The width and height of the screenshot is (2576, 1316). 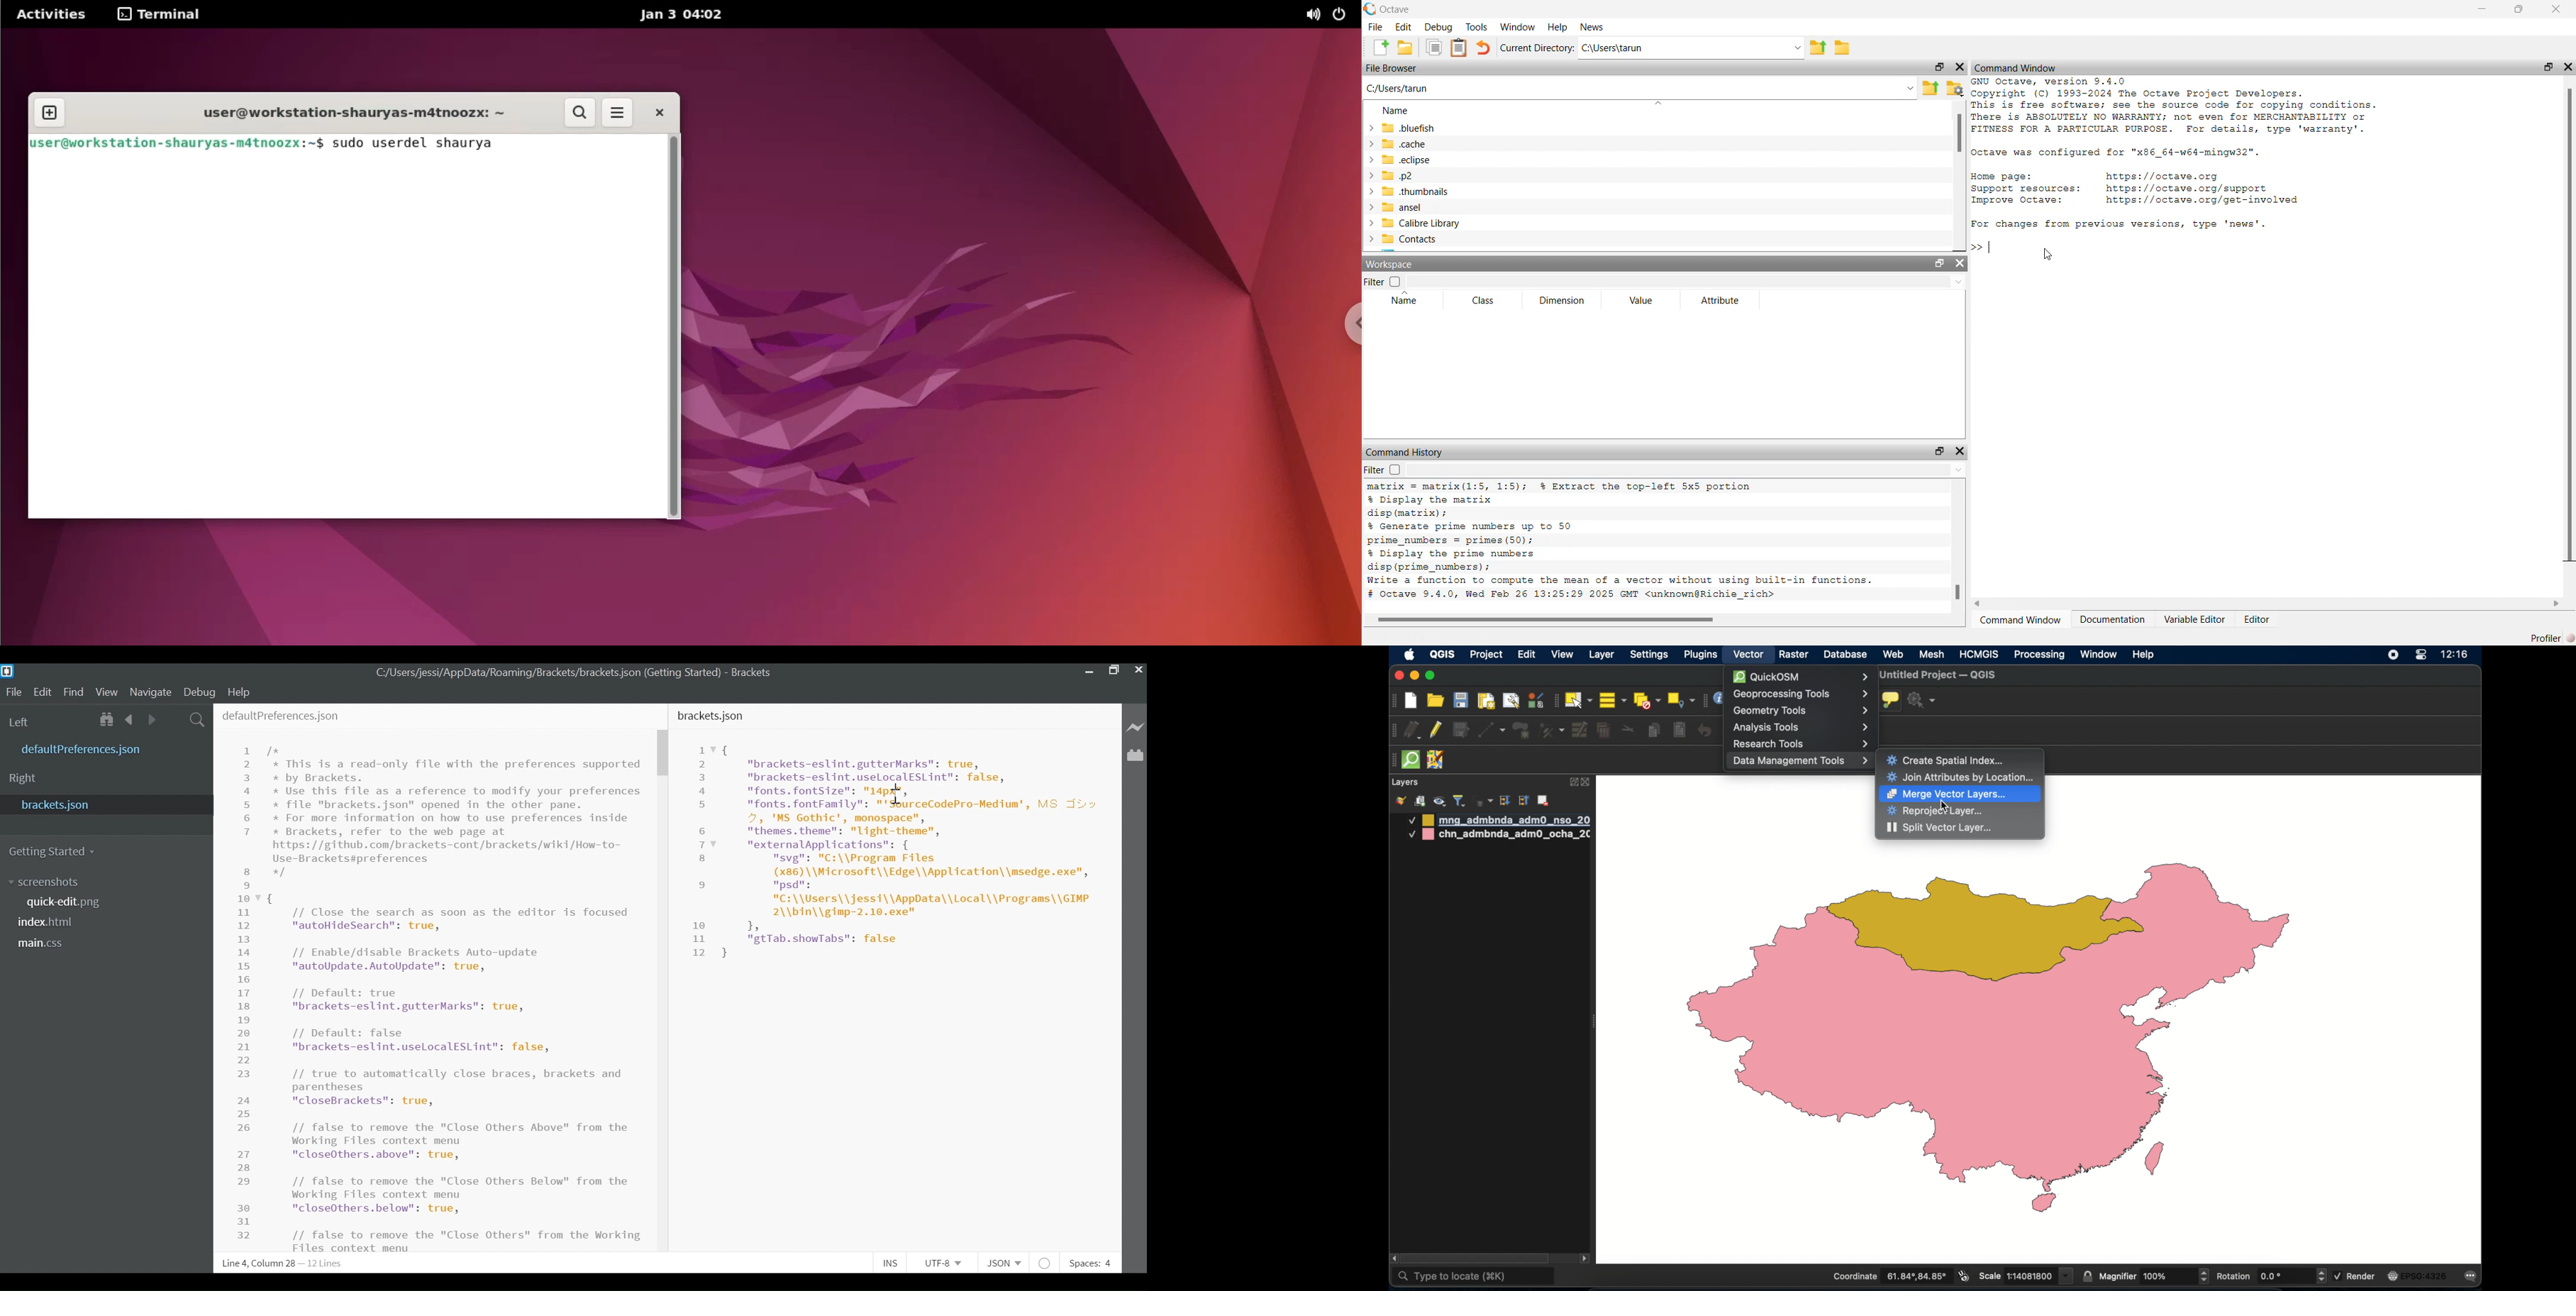 I want to click on Vertical Scroll bar, so click(x=662, y=754).